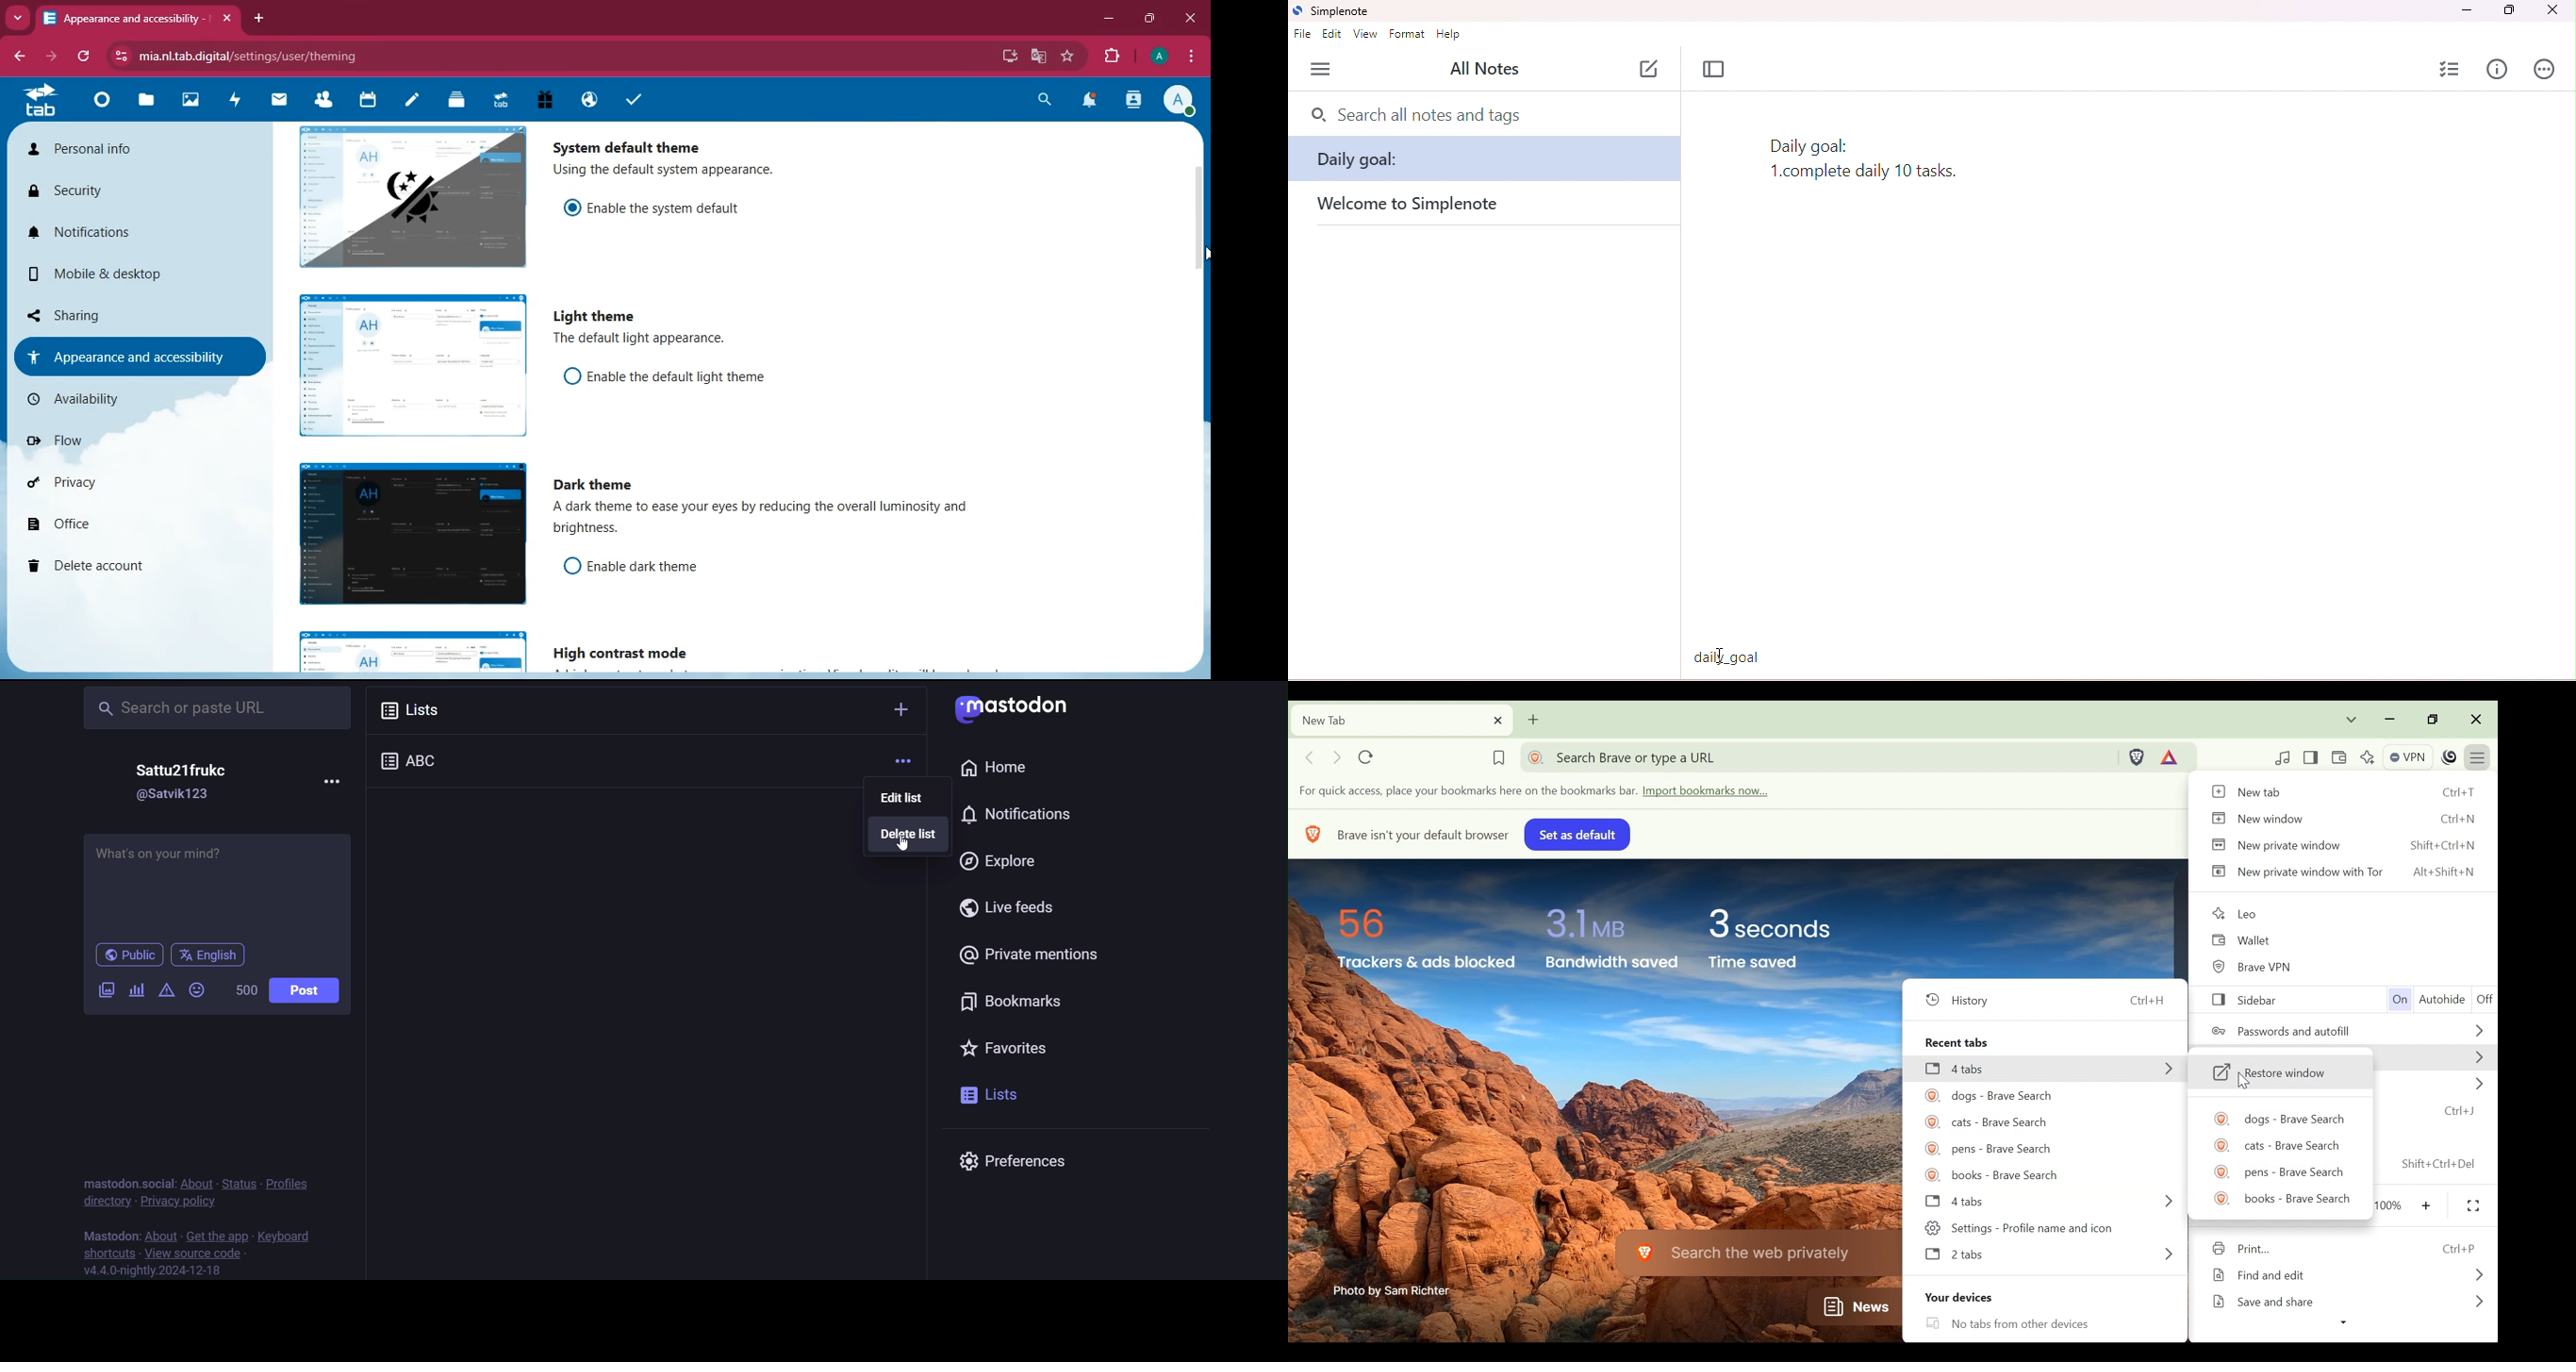 The width and height of the screenshot is (2576, 1372). What do you see at coordinates (1324, 69) in the screenshot?
I see `menu` at bounding box center [1324, 69].